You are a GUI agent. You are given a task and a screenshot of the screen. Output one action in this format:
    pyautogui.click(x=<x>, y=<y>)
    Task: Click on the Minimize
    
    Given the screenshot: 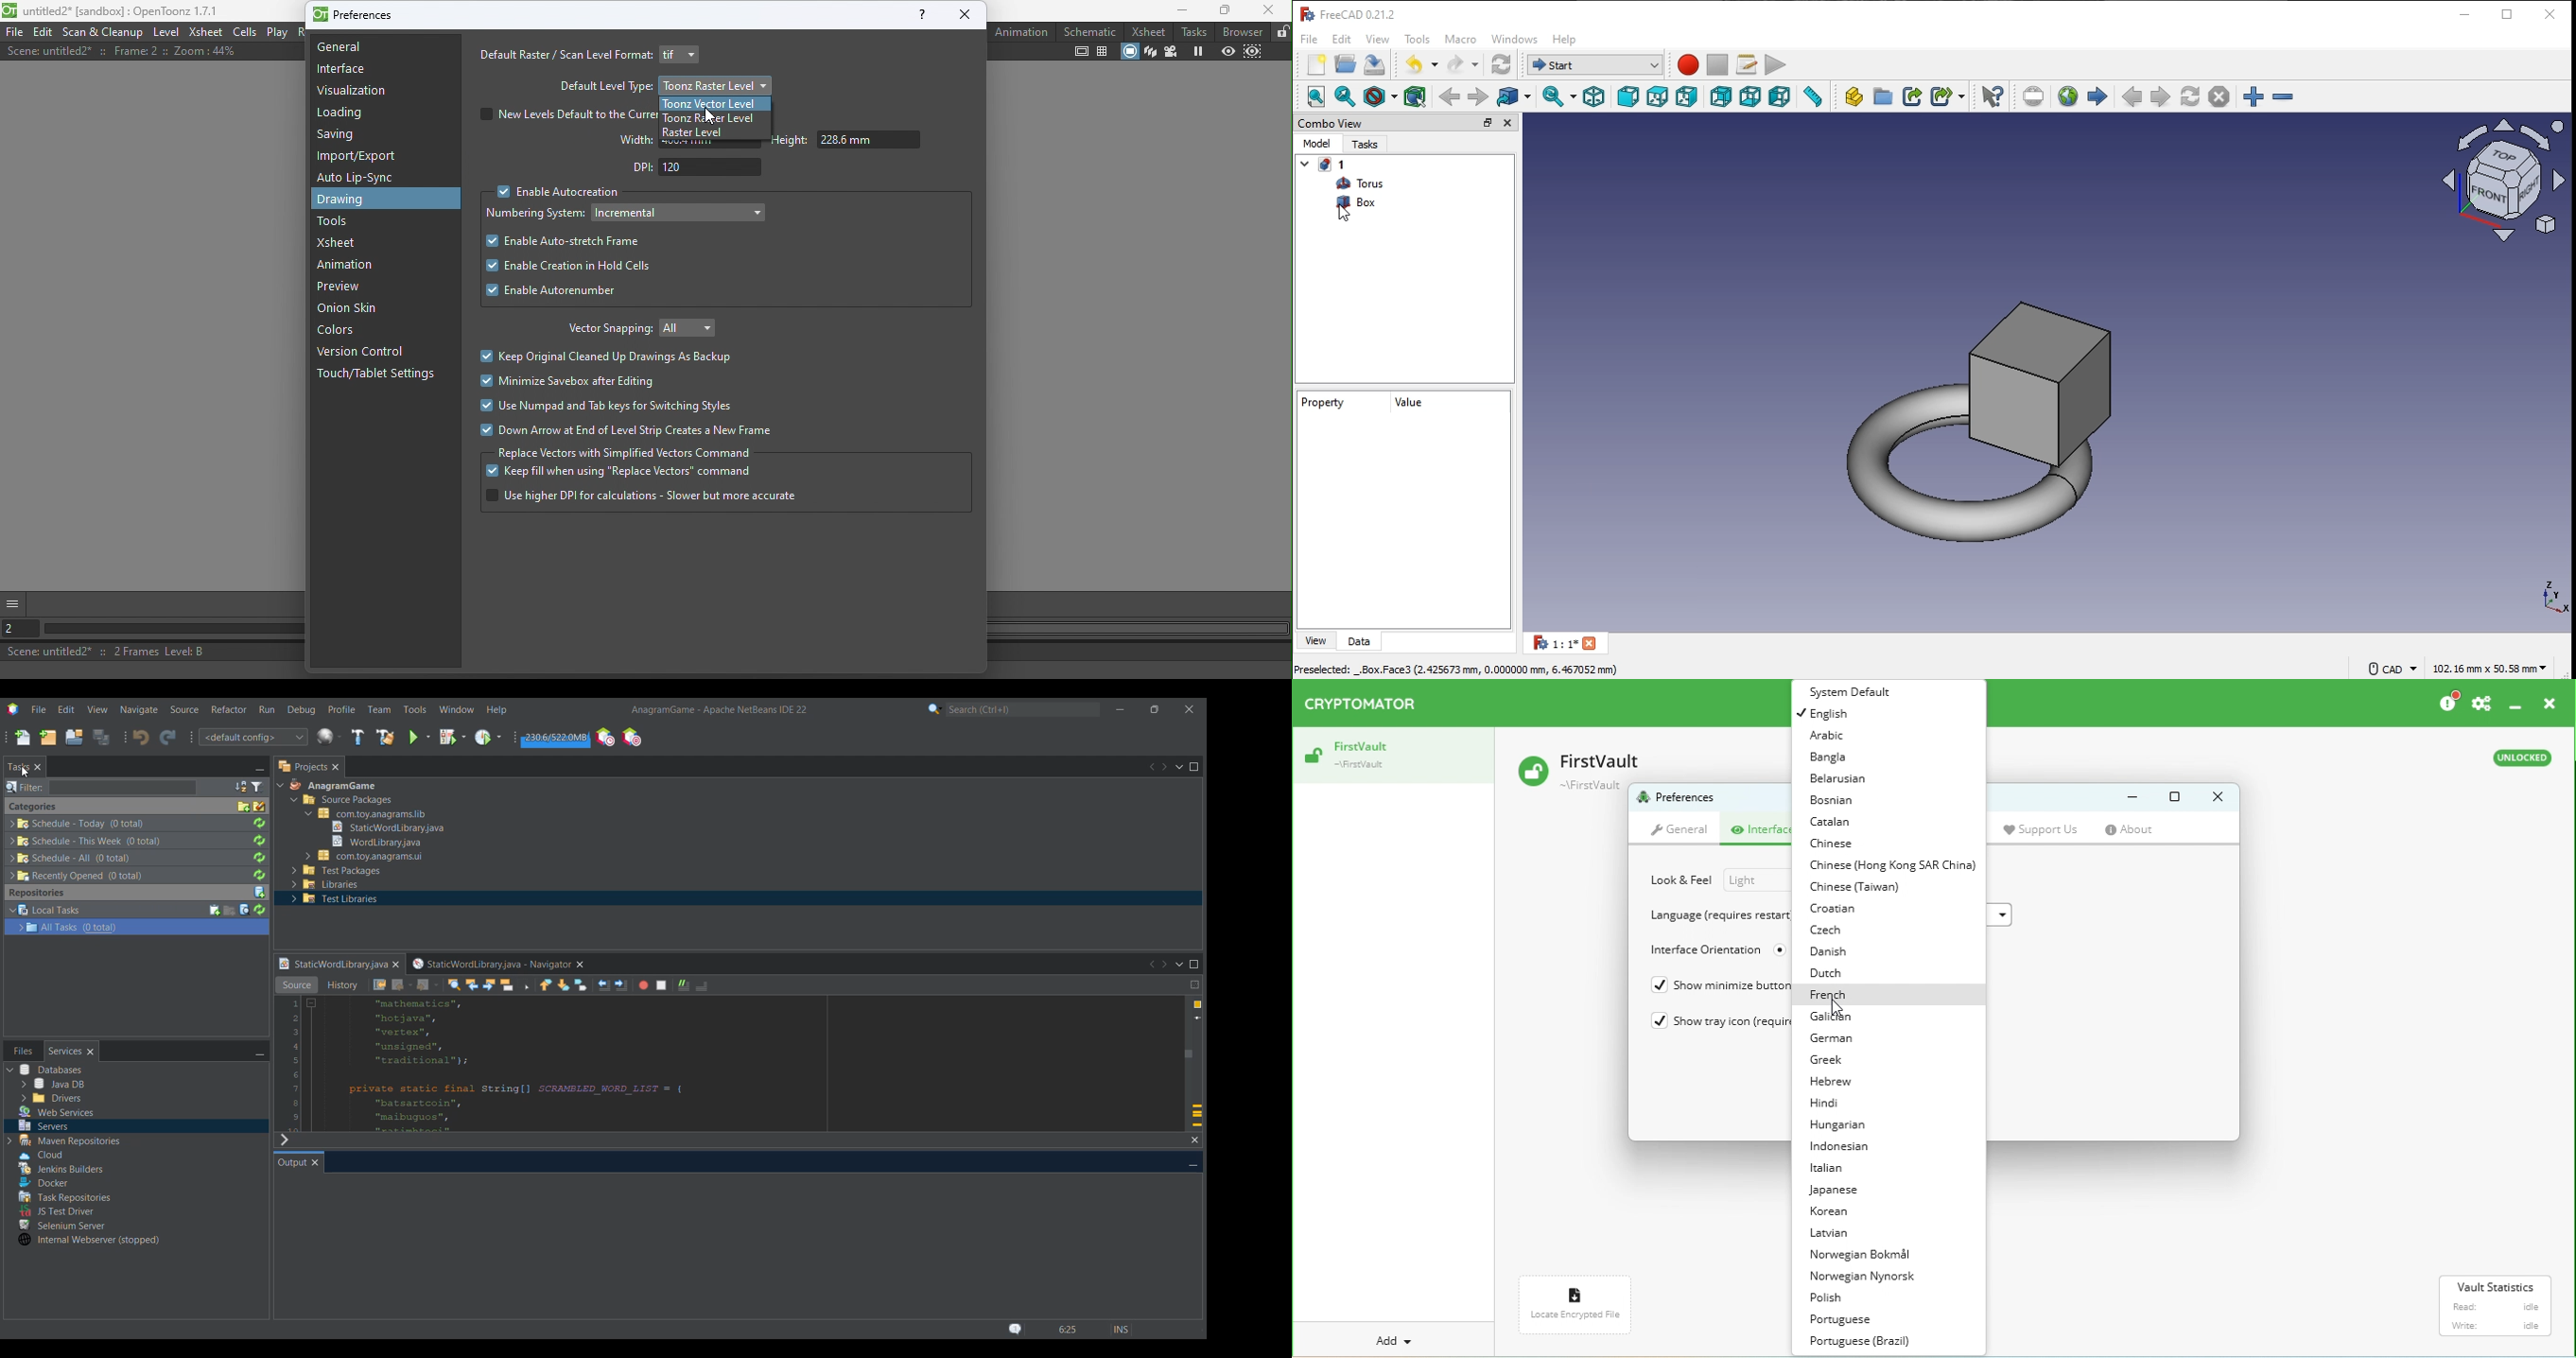 What is the action you would take?
    pyautogui.click(x=260, y=768)
    